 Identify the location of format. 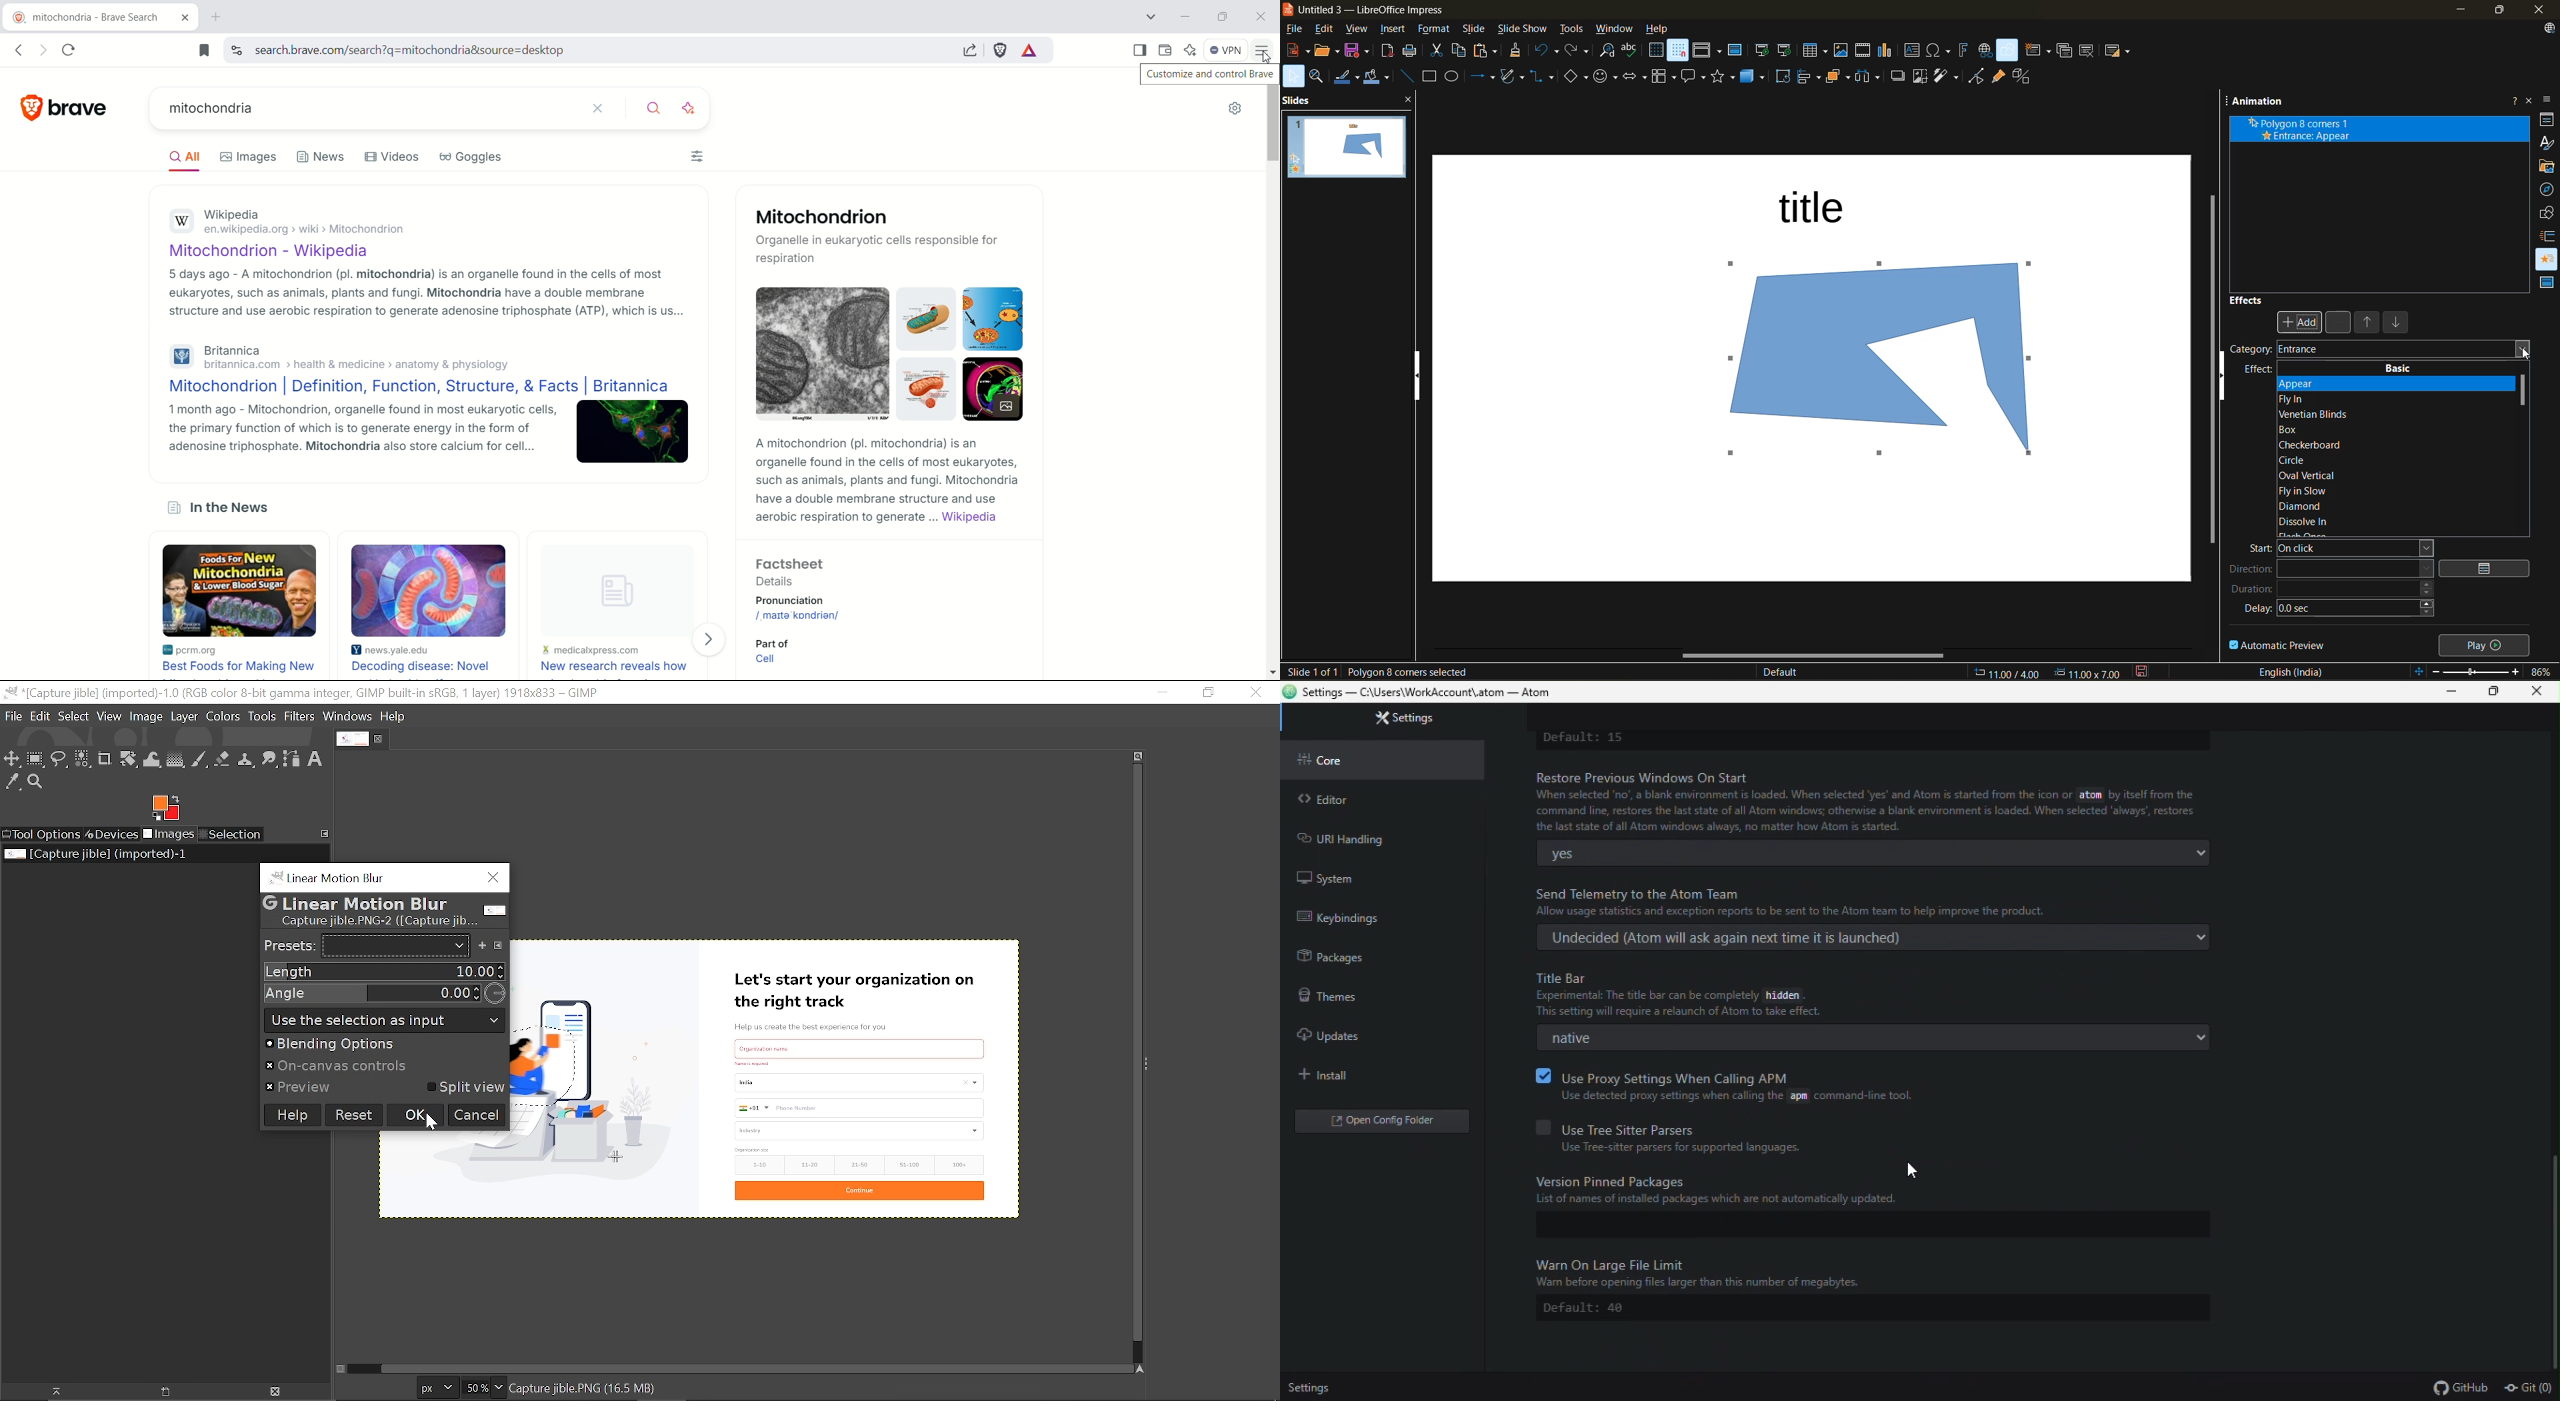
(1432, 30).